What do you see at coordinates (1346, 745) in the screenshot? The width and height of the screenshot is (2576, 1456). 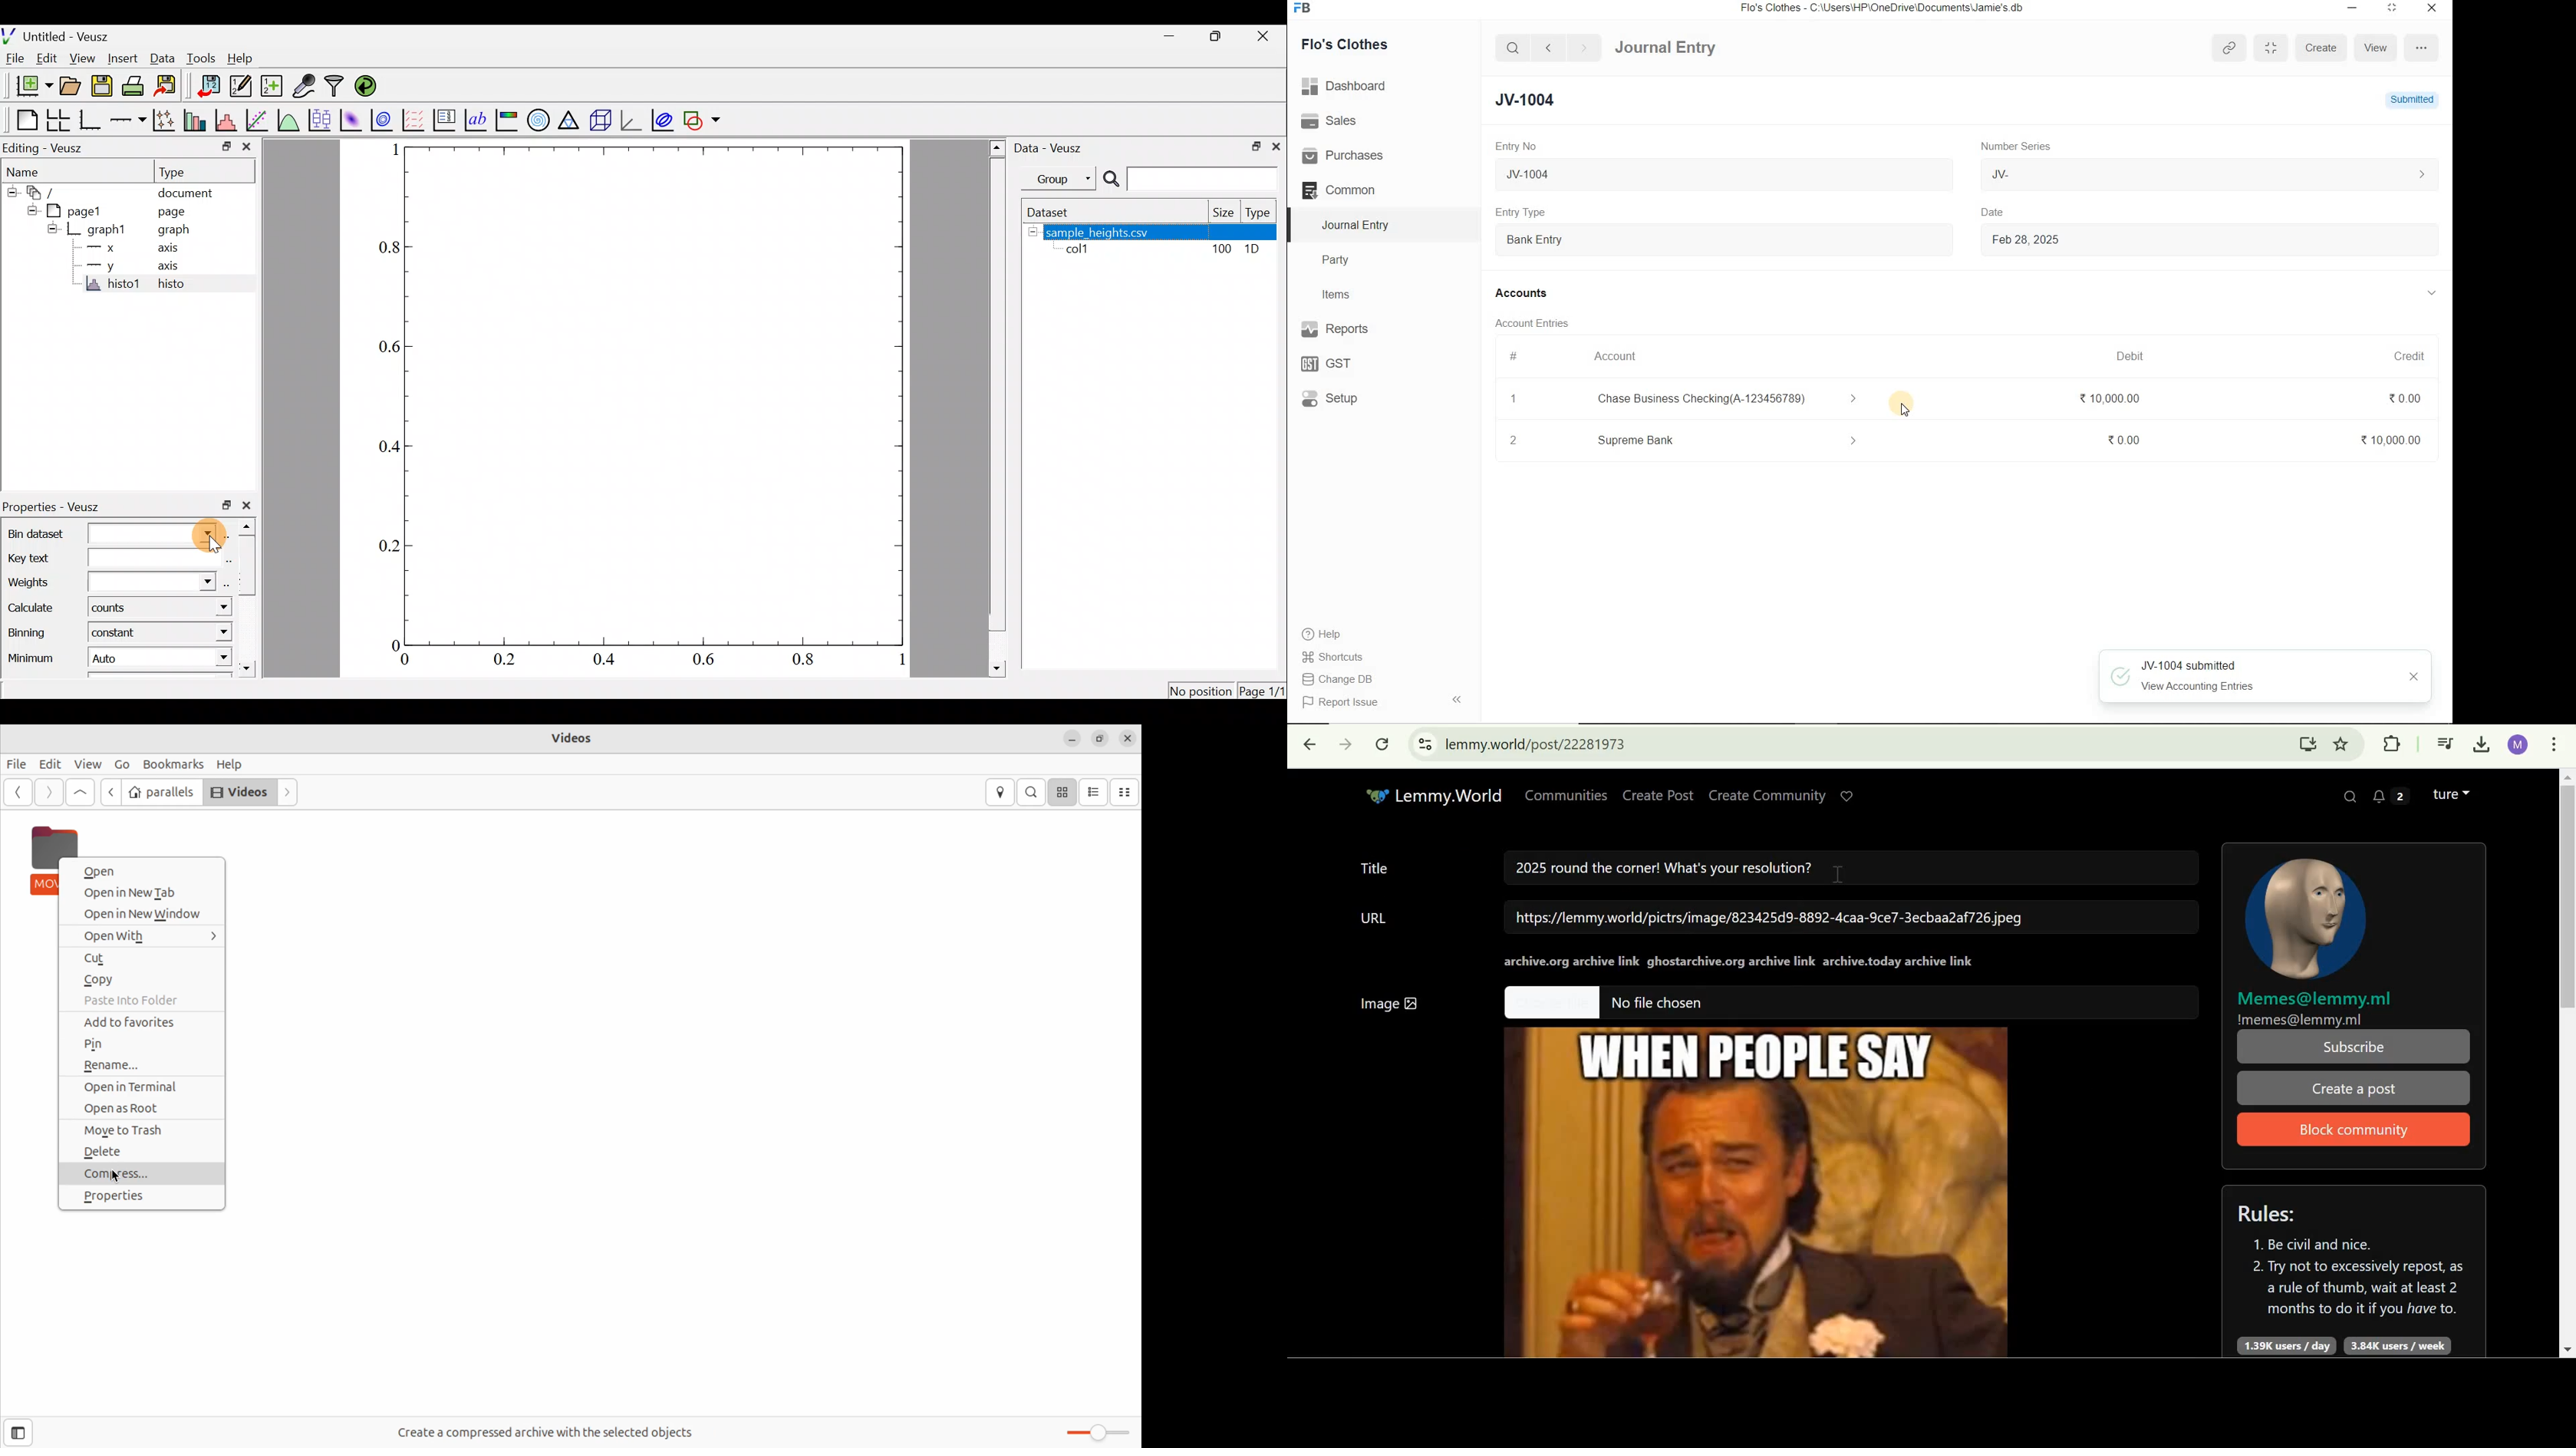 I see `Click to go forward, hold to see history` at bounding box center [1346, 745].